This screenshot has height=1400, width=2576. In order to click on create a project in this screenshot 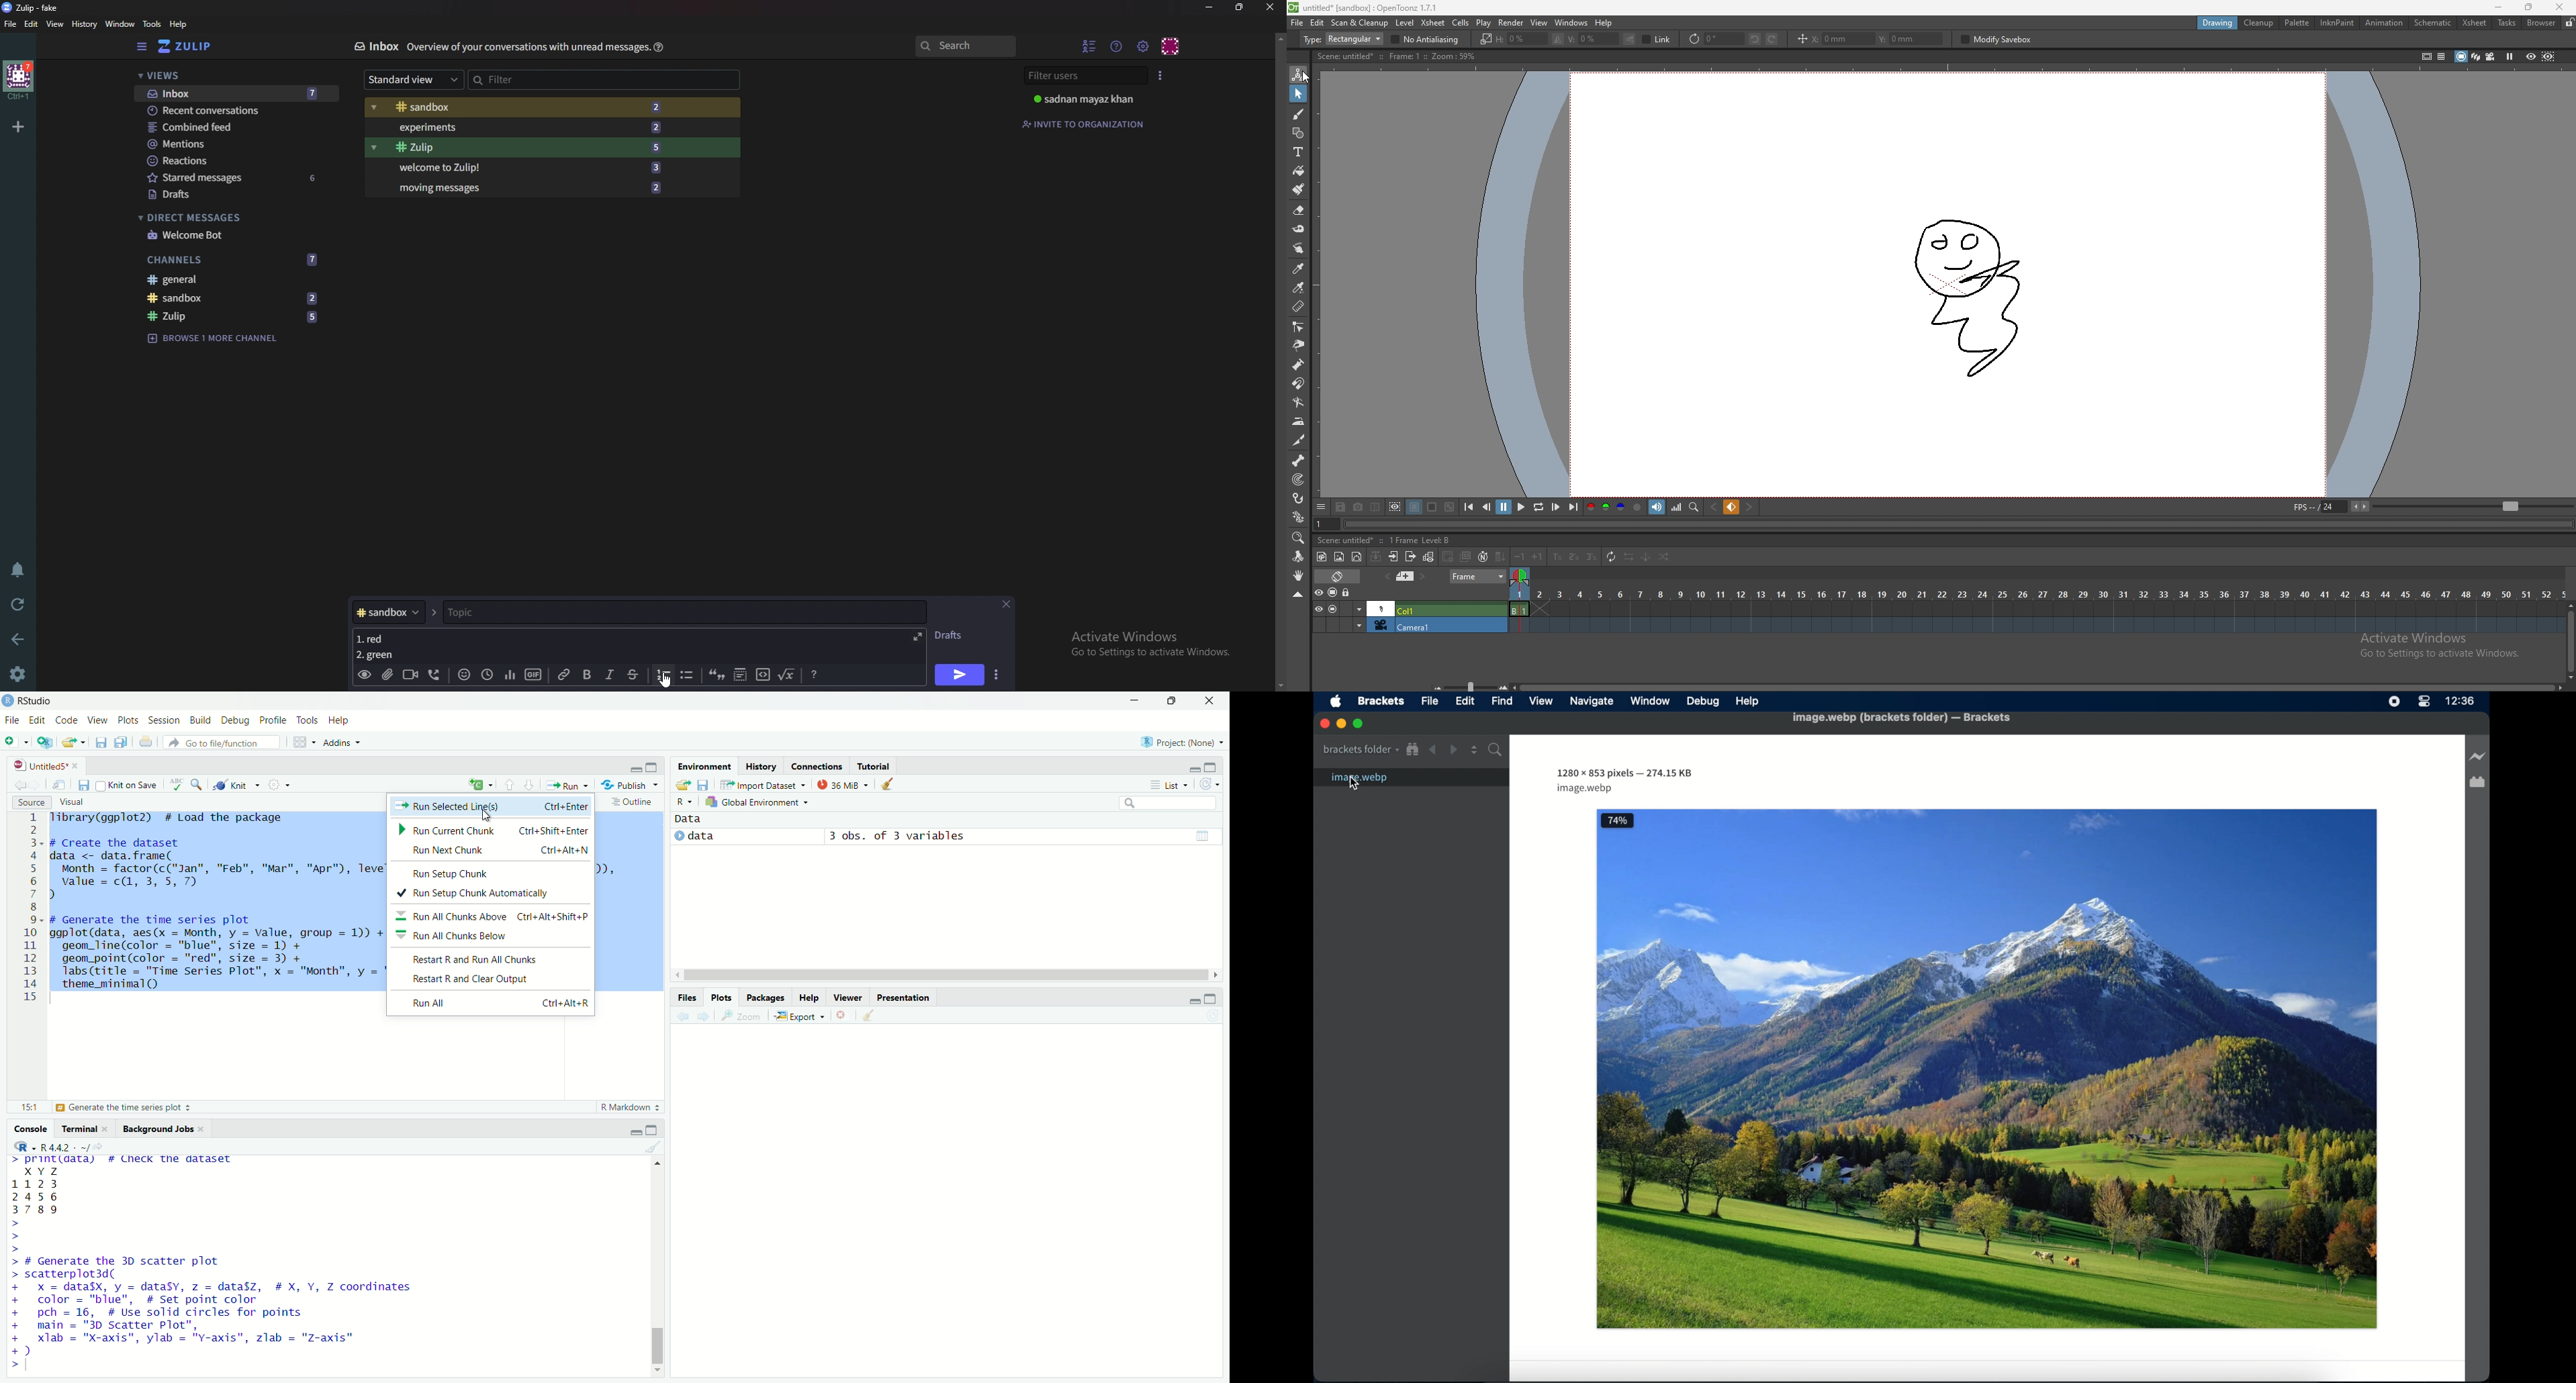, I will do `click(45, 742)`.